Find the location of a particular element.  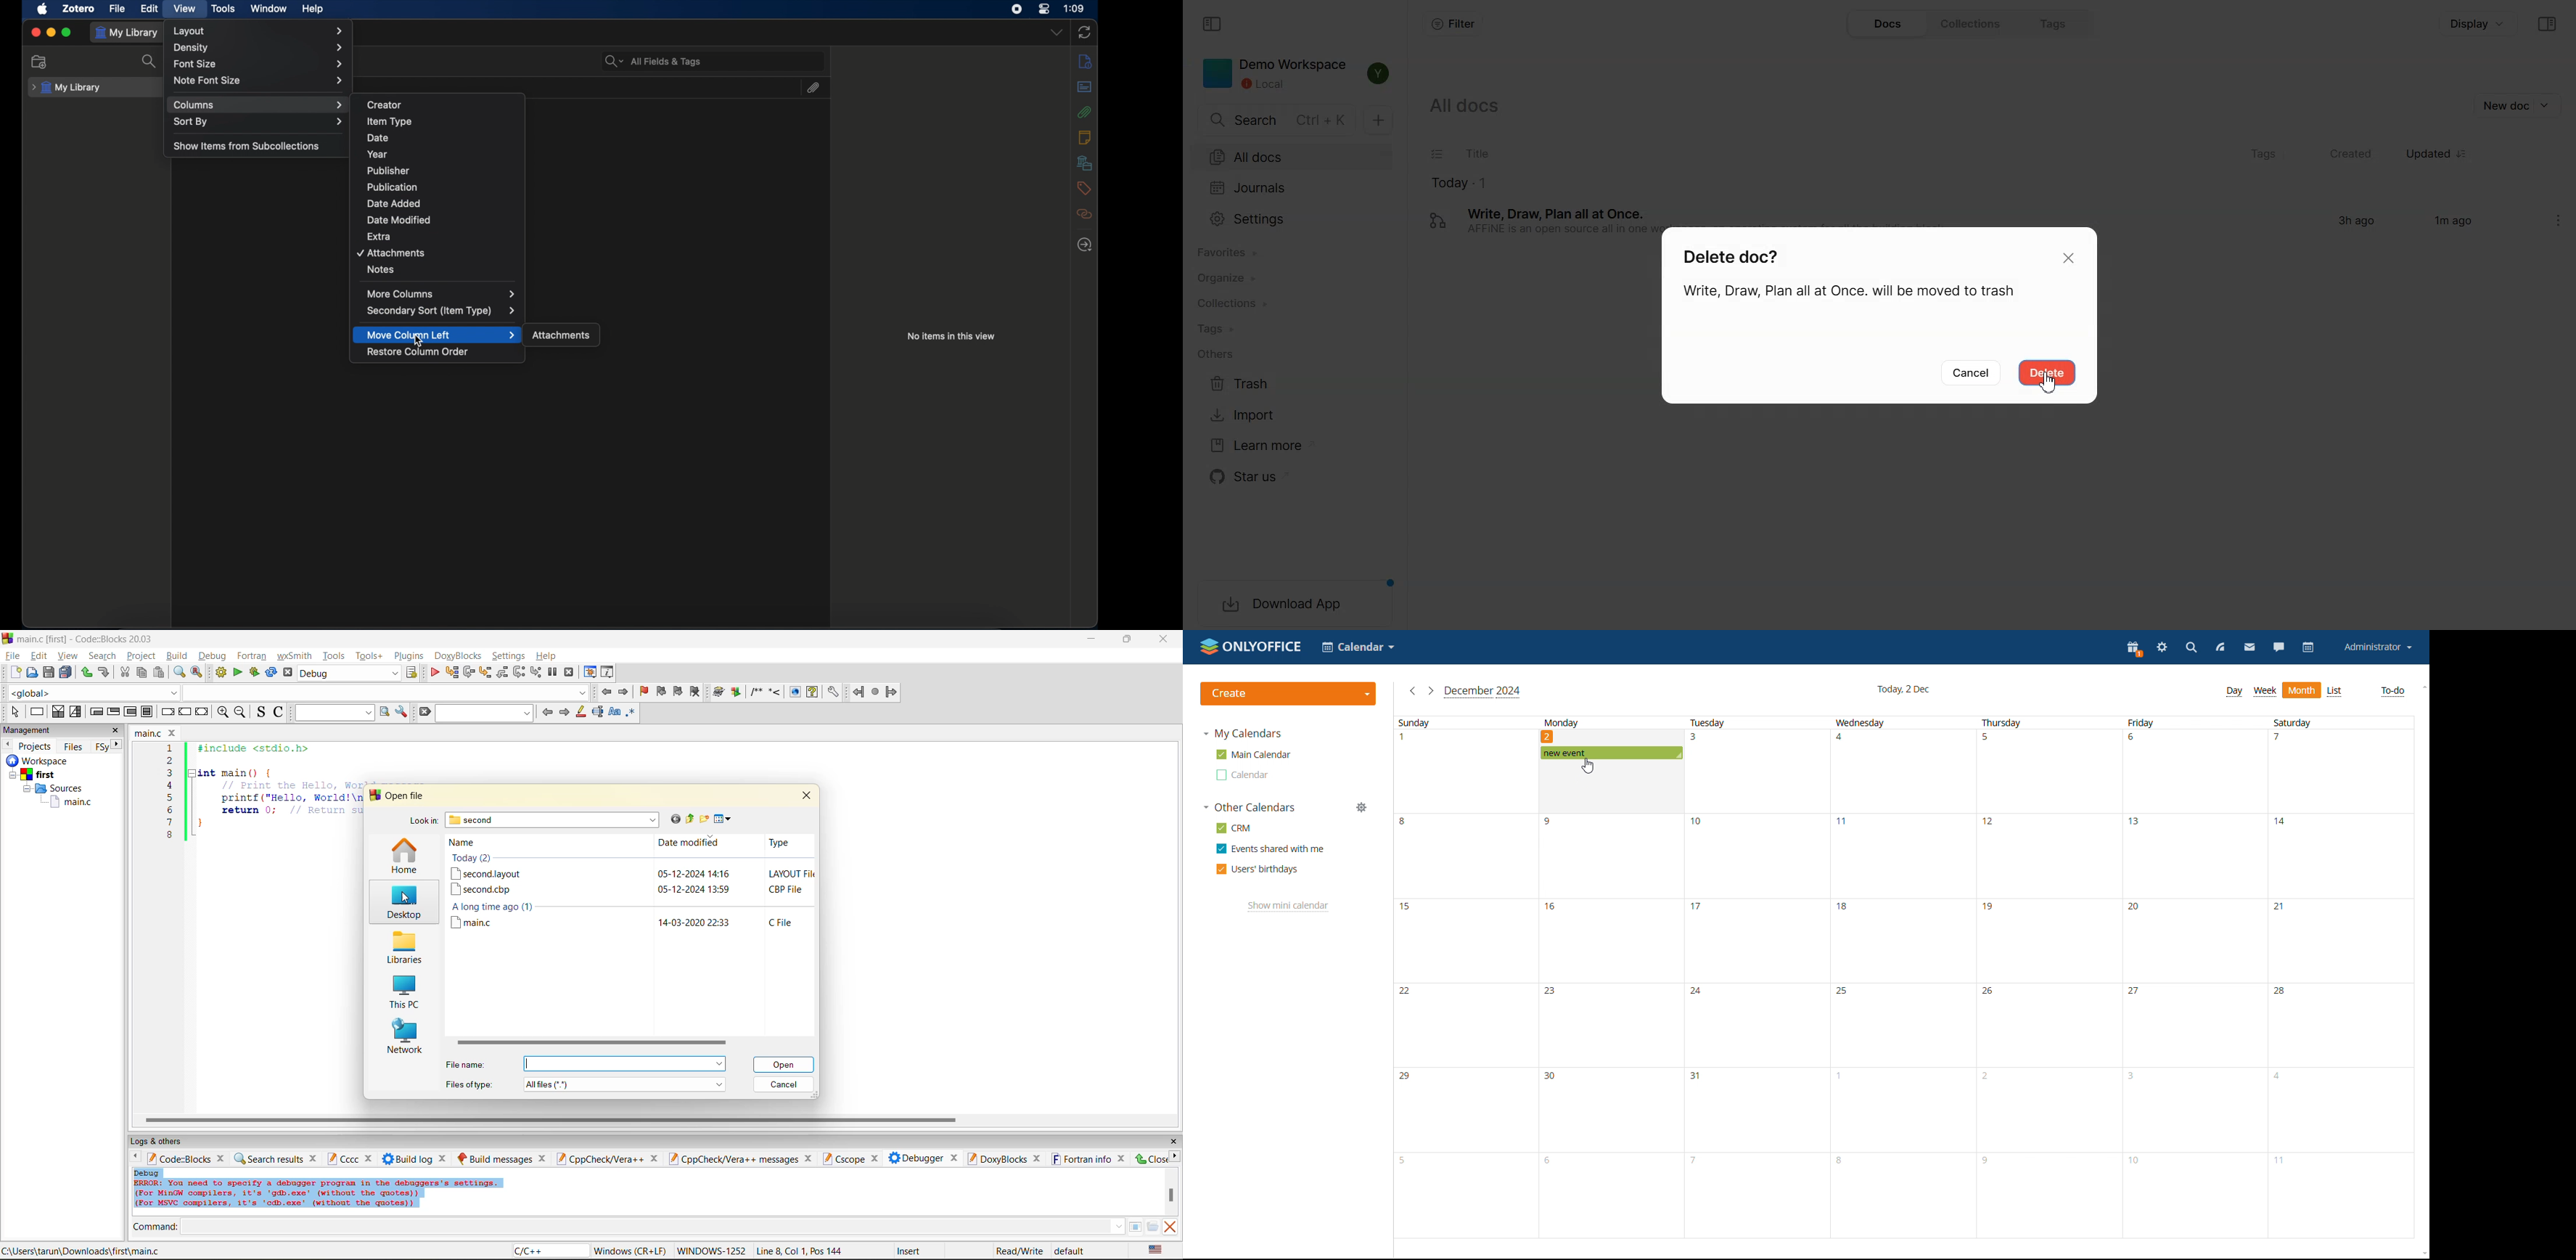

close is located at coordinates (810, 1158).